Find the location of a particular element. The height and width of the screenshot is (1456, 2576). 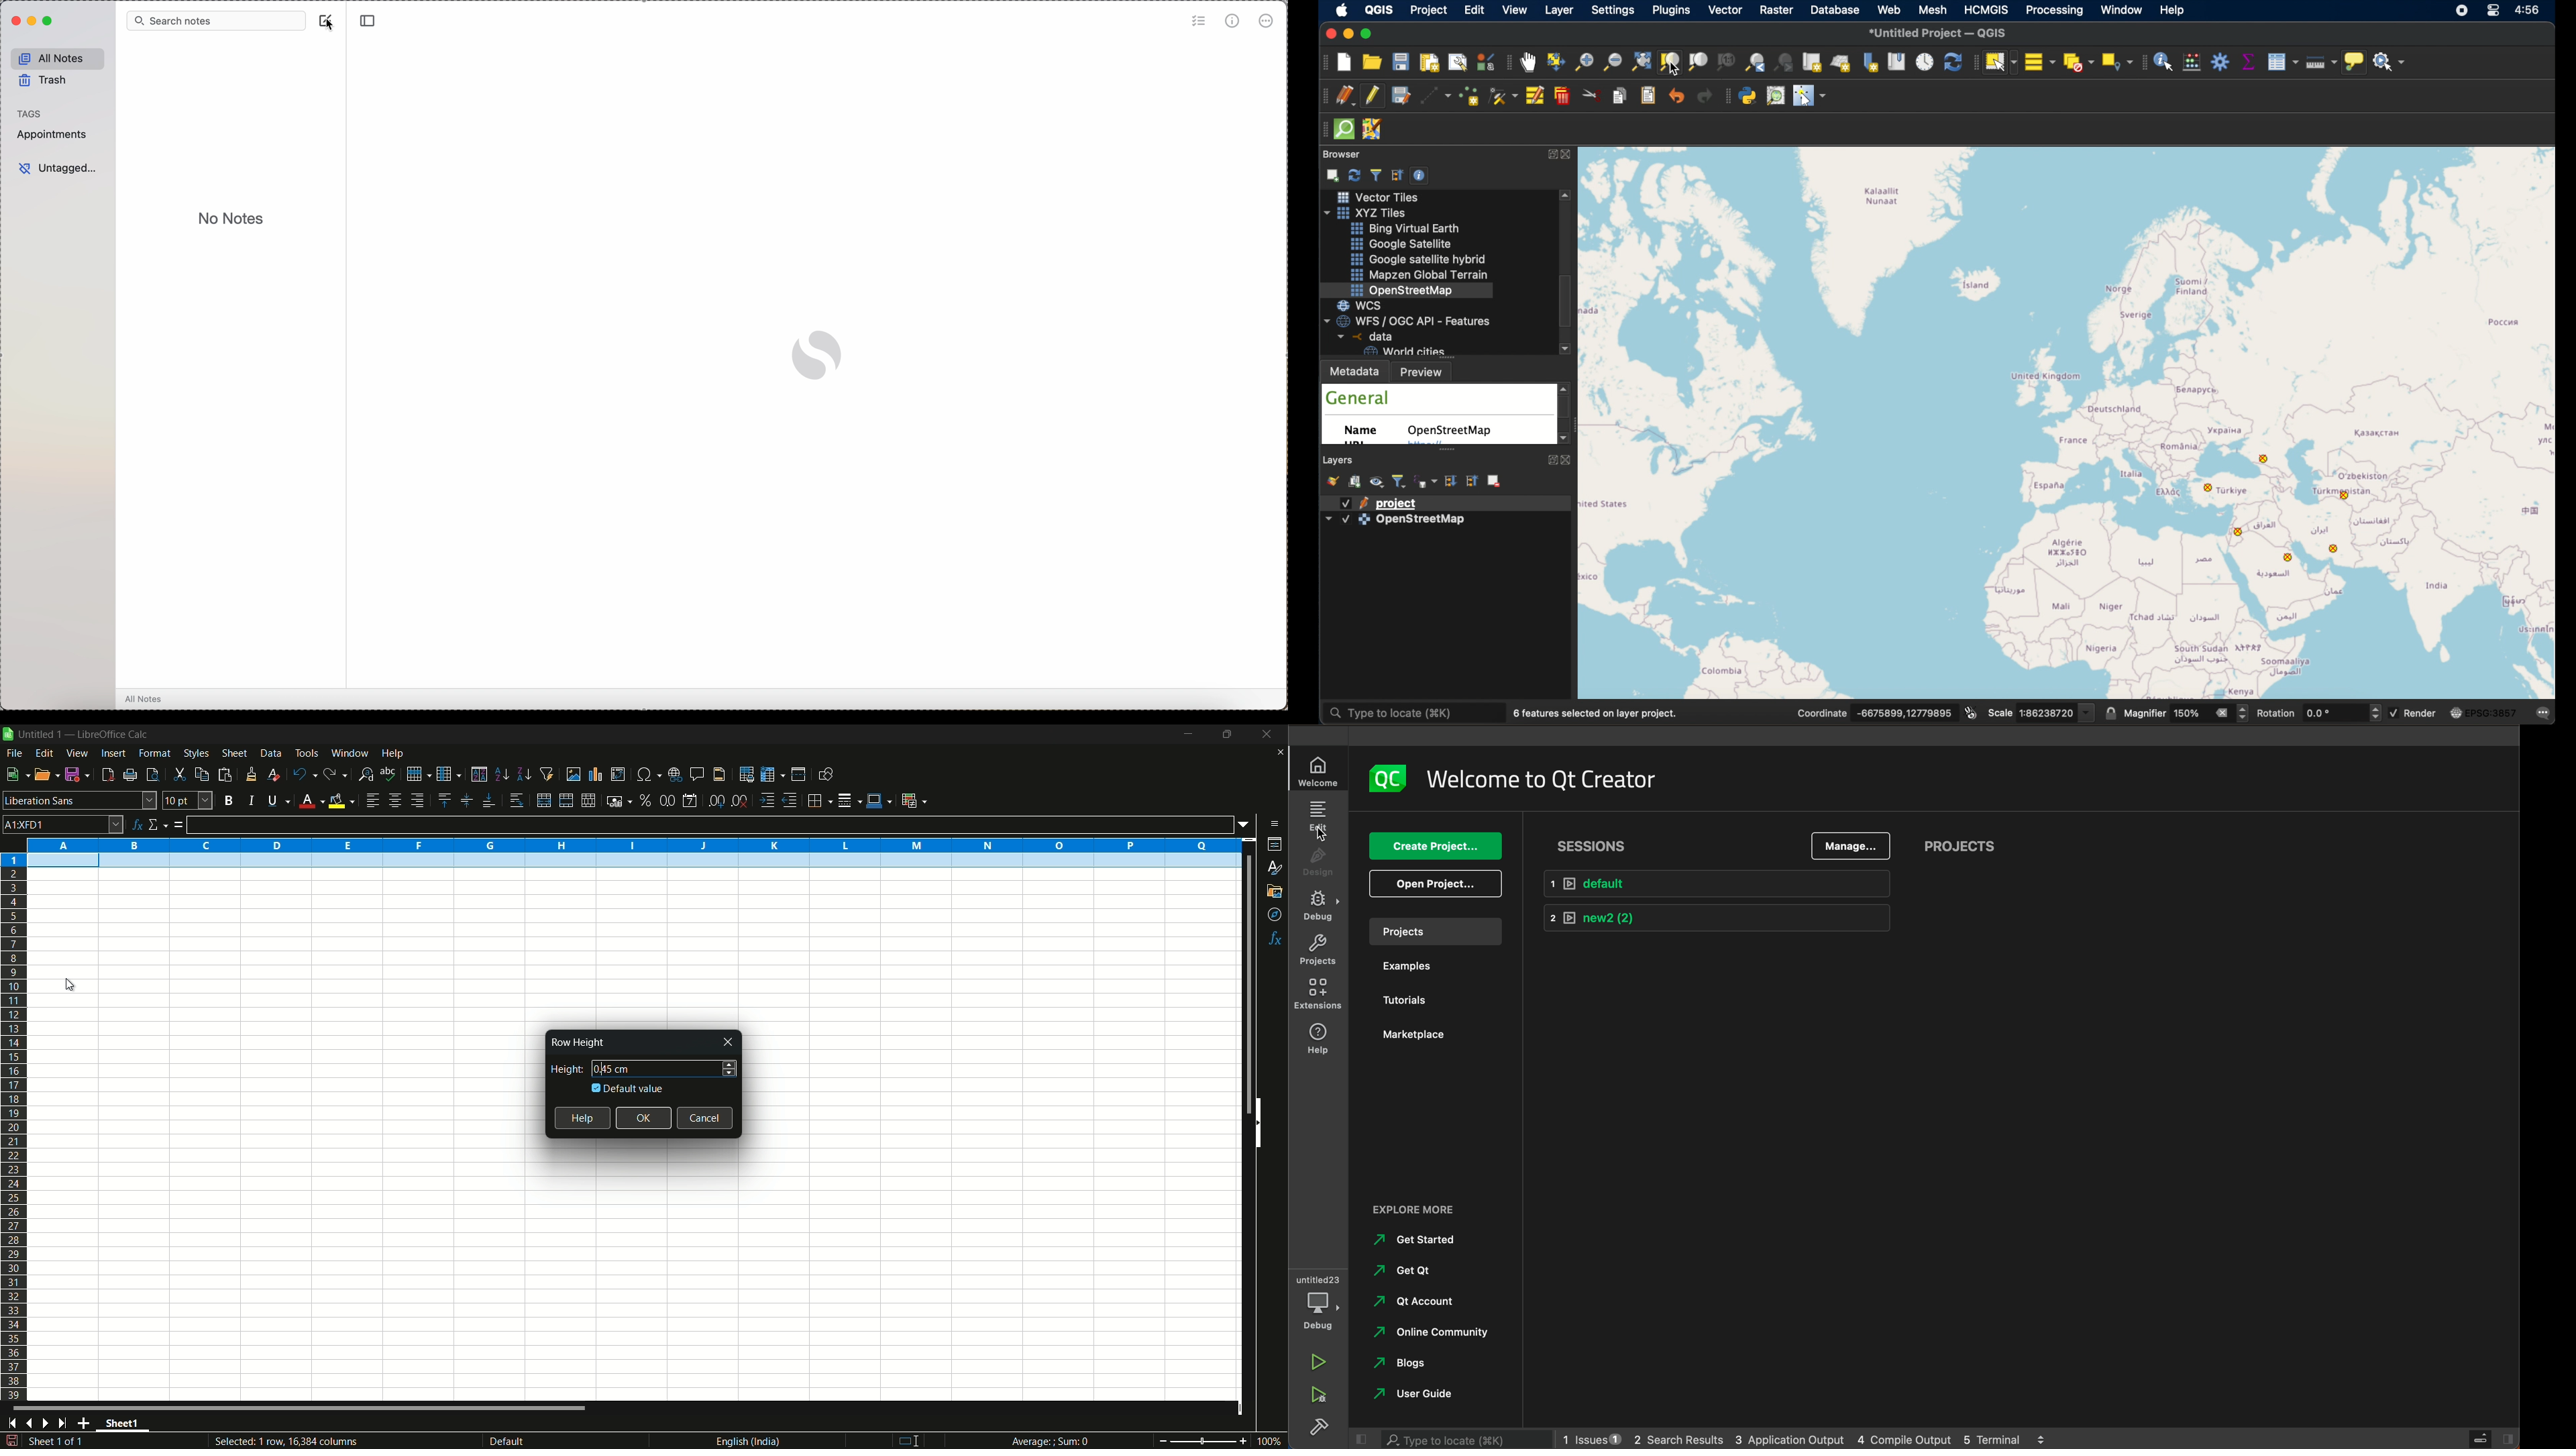

show draw functions is located at coordinates (824, 774).